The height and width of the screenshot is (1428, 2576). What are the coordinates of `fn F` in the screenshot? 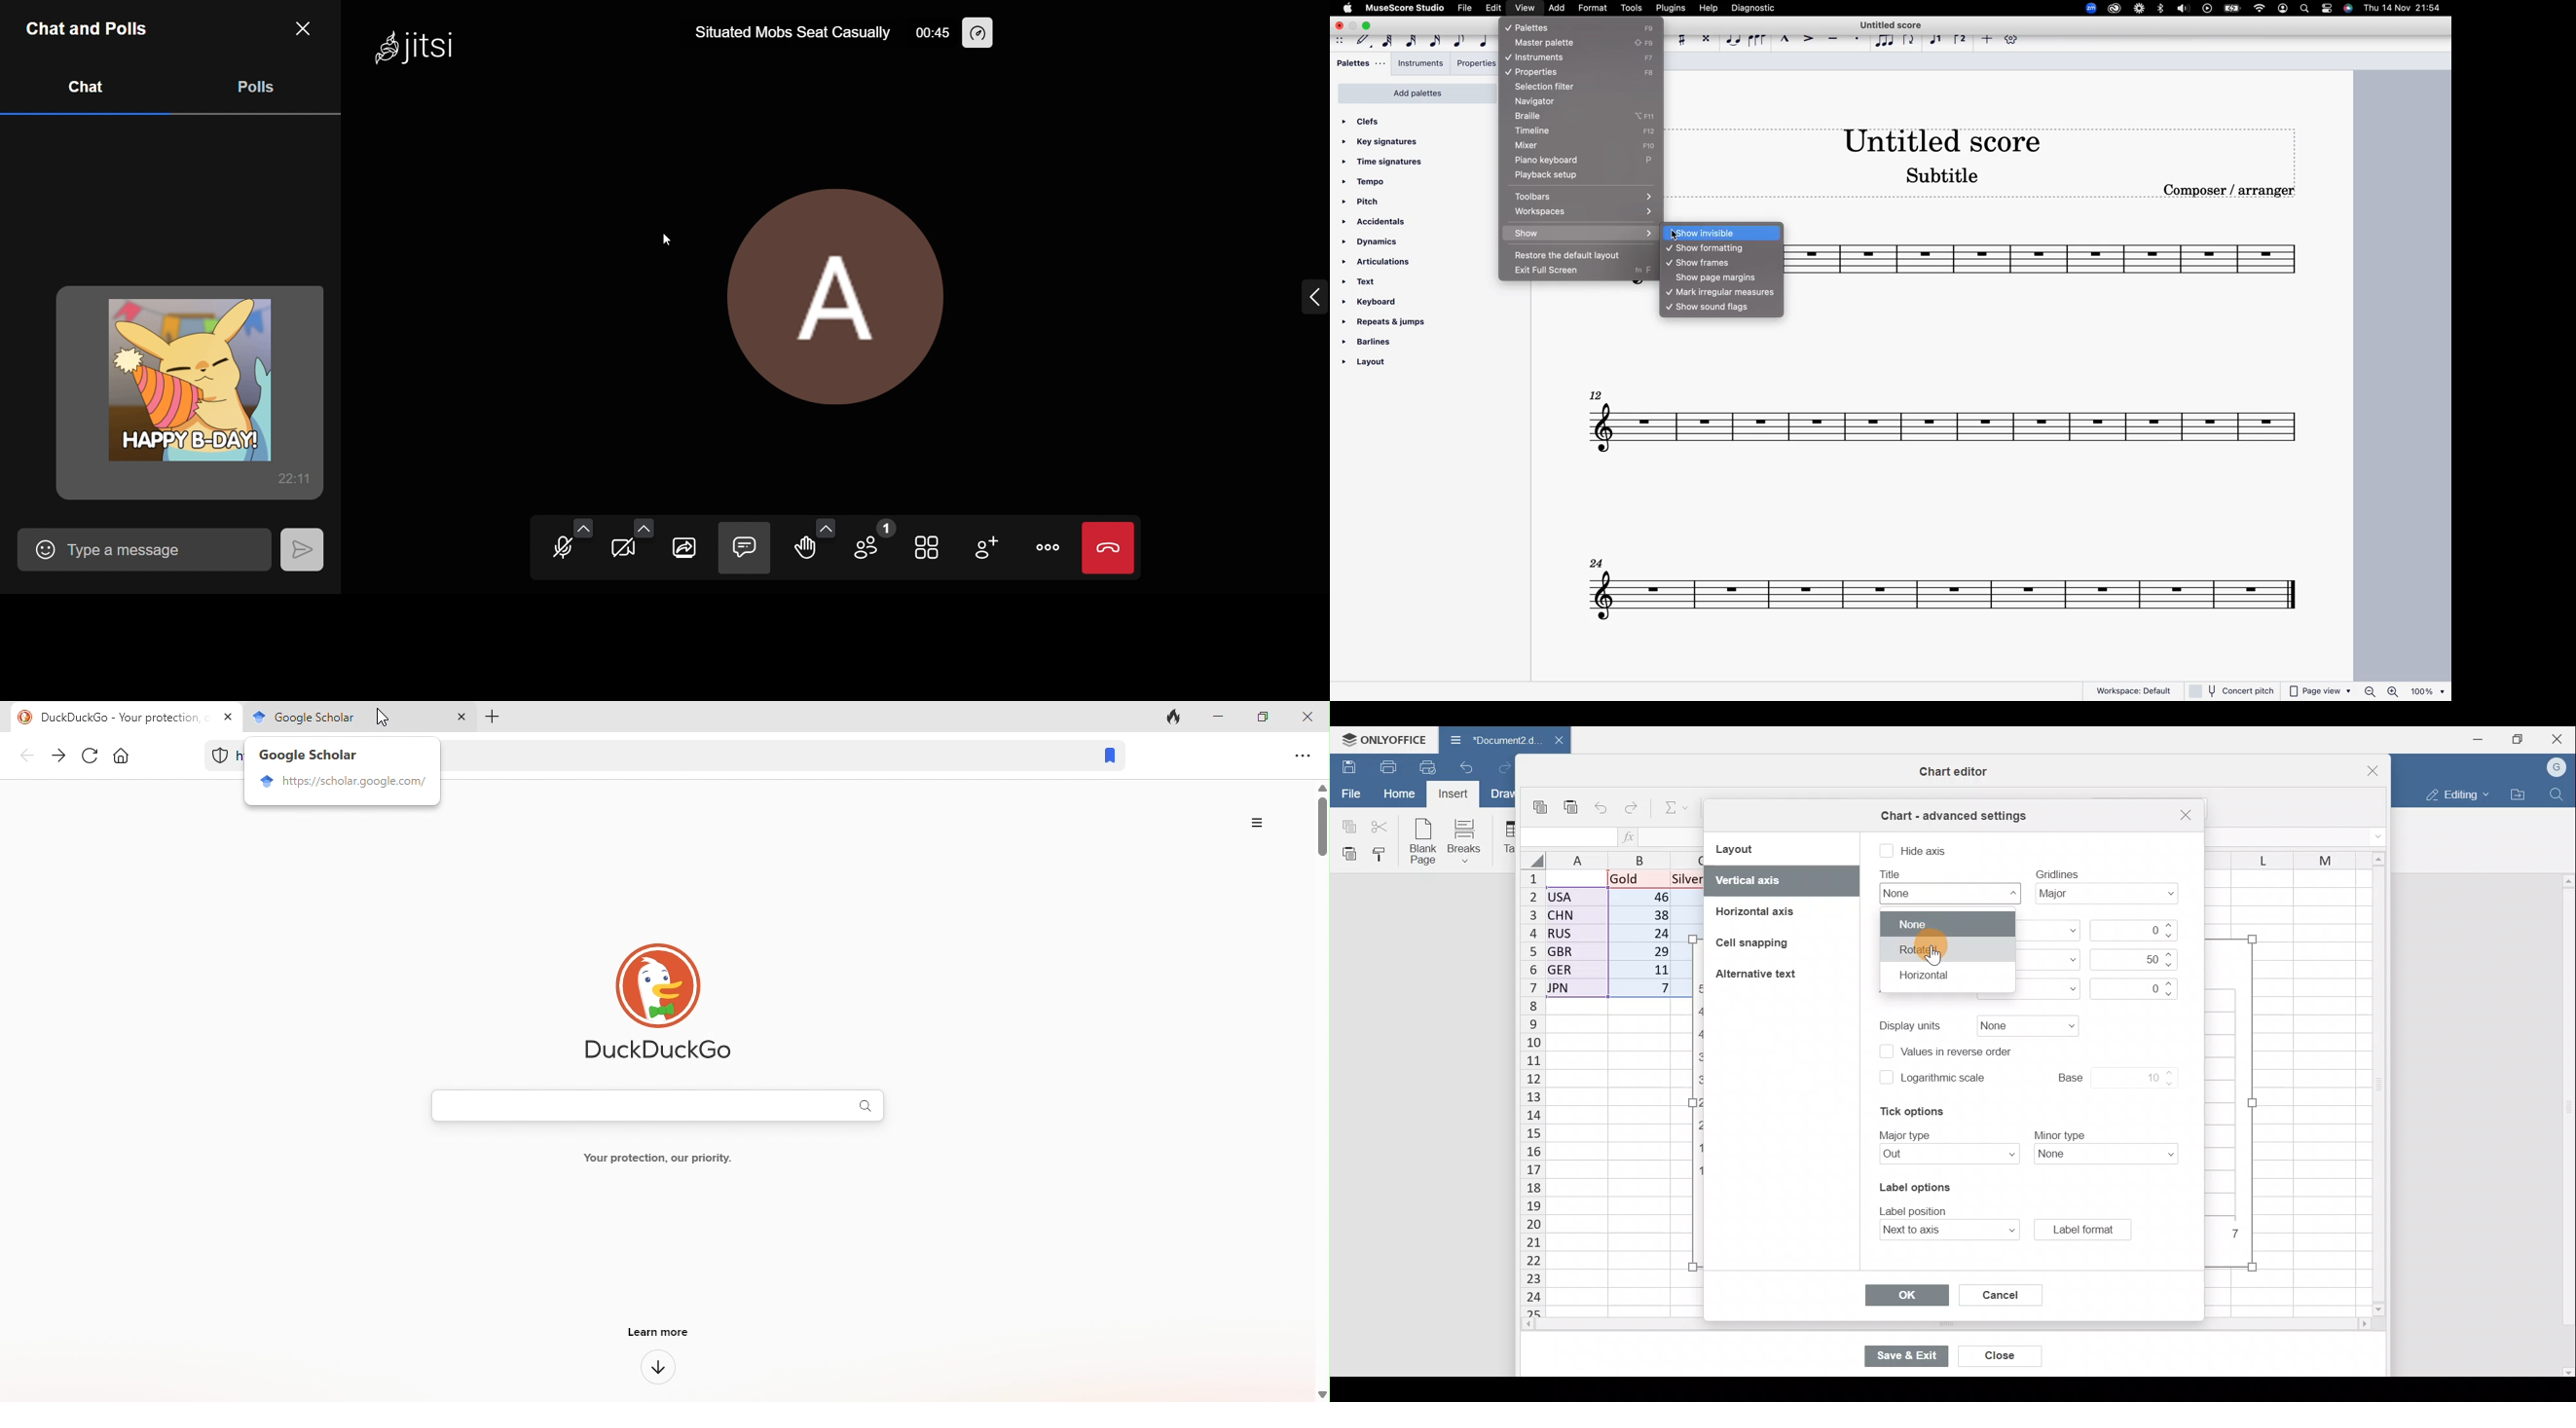 It's located at (1643, 273).